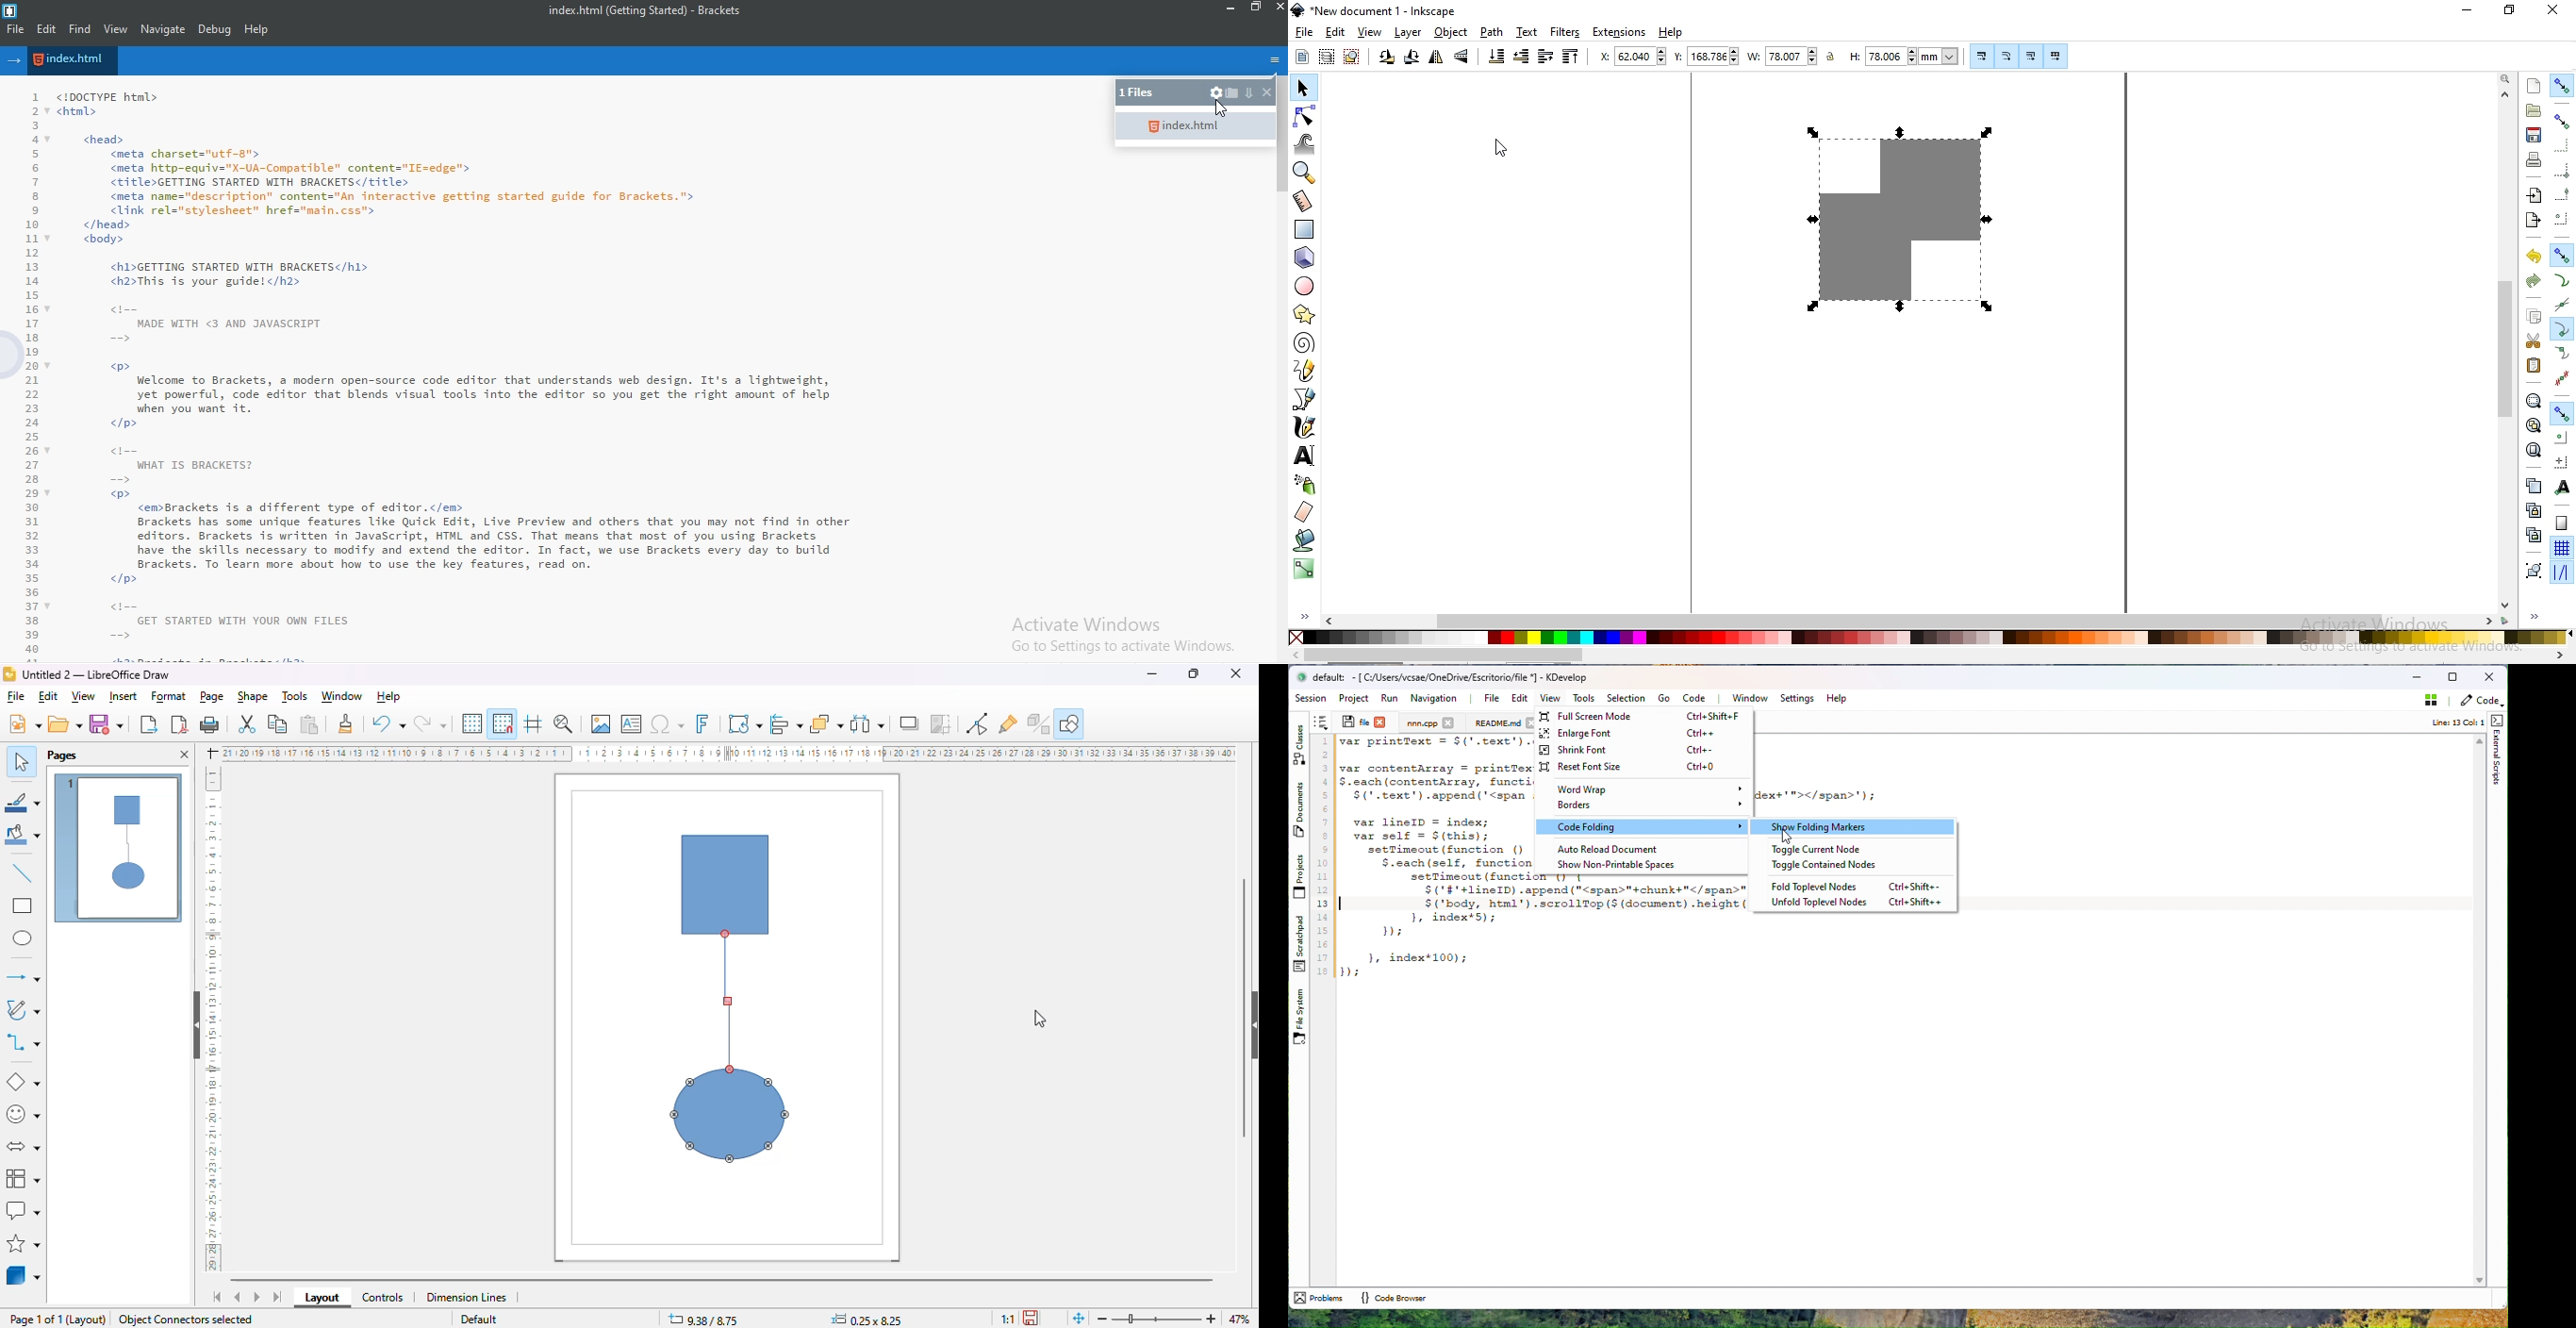 The image size is (2576, 1344). I want to click on shape 2, so click(731, 1115).